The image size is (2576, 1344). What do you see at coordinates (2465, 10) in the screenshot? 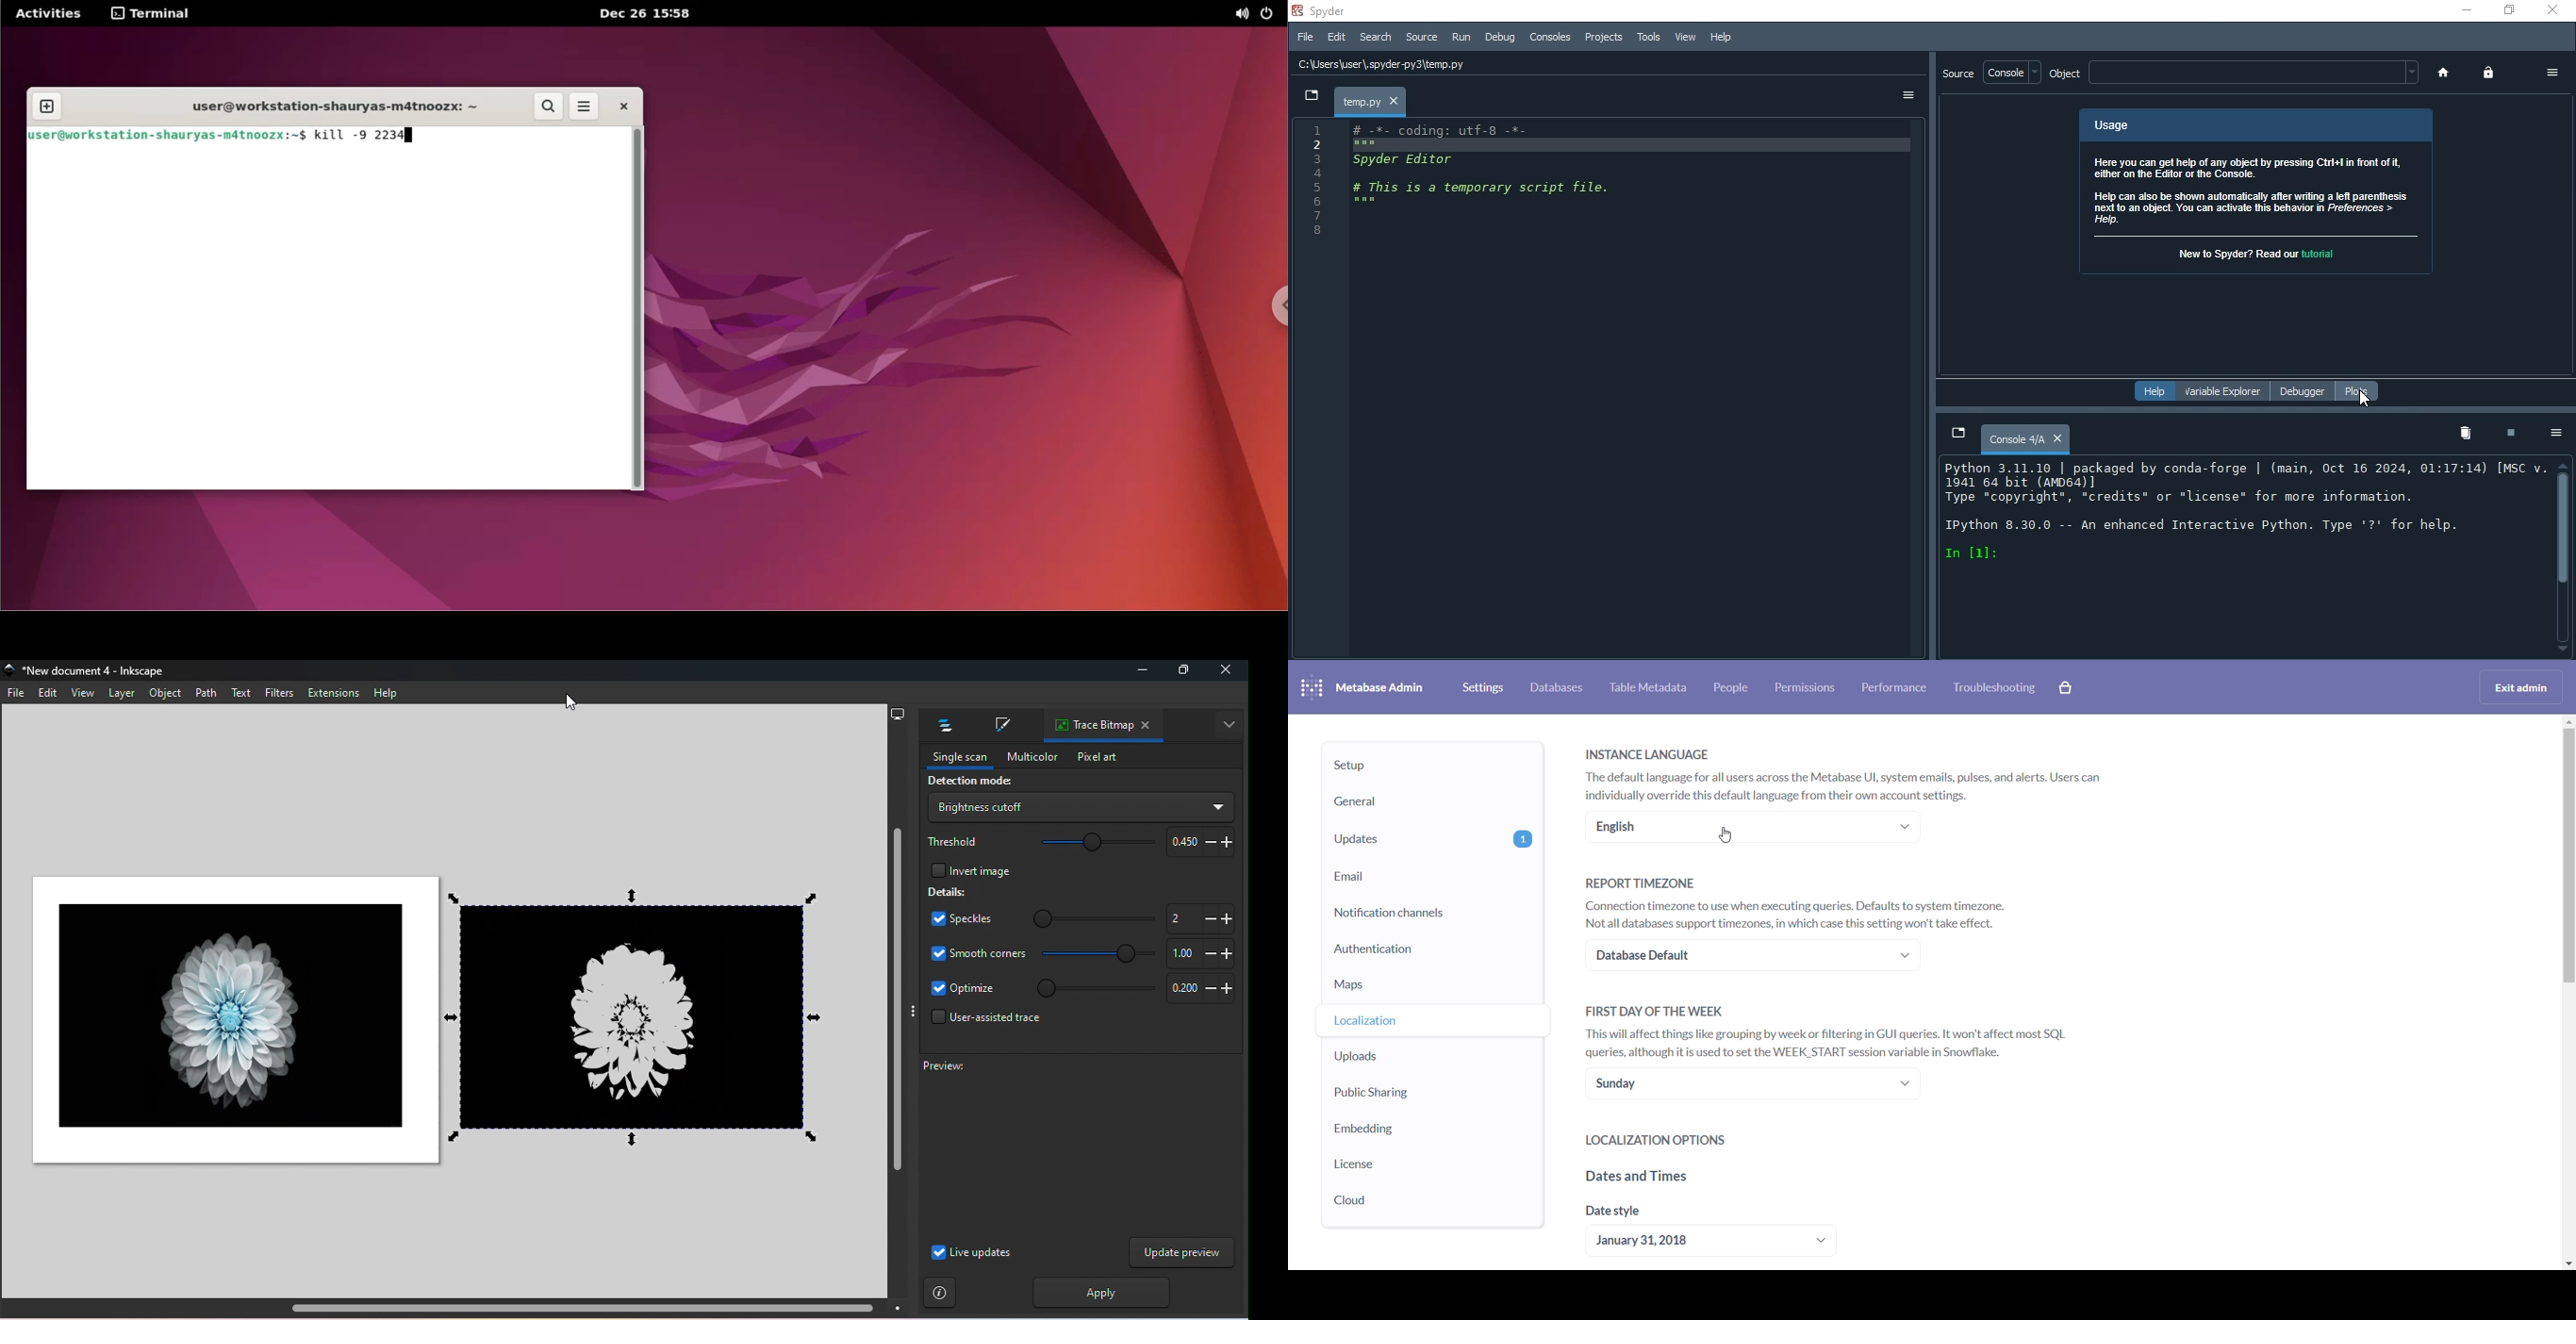
I see `minimise` at bounding box center [2465, 10].